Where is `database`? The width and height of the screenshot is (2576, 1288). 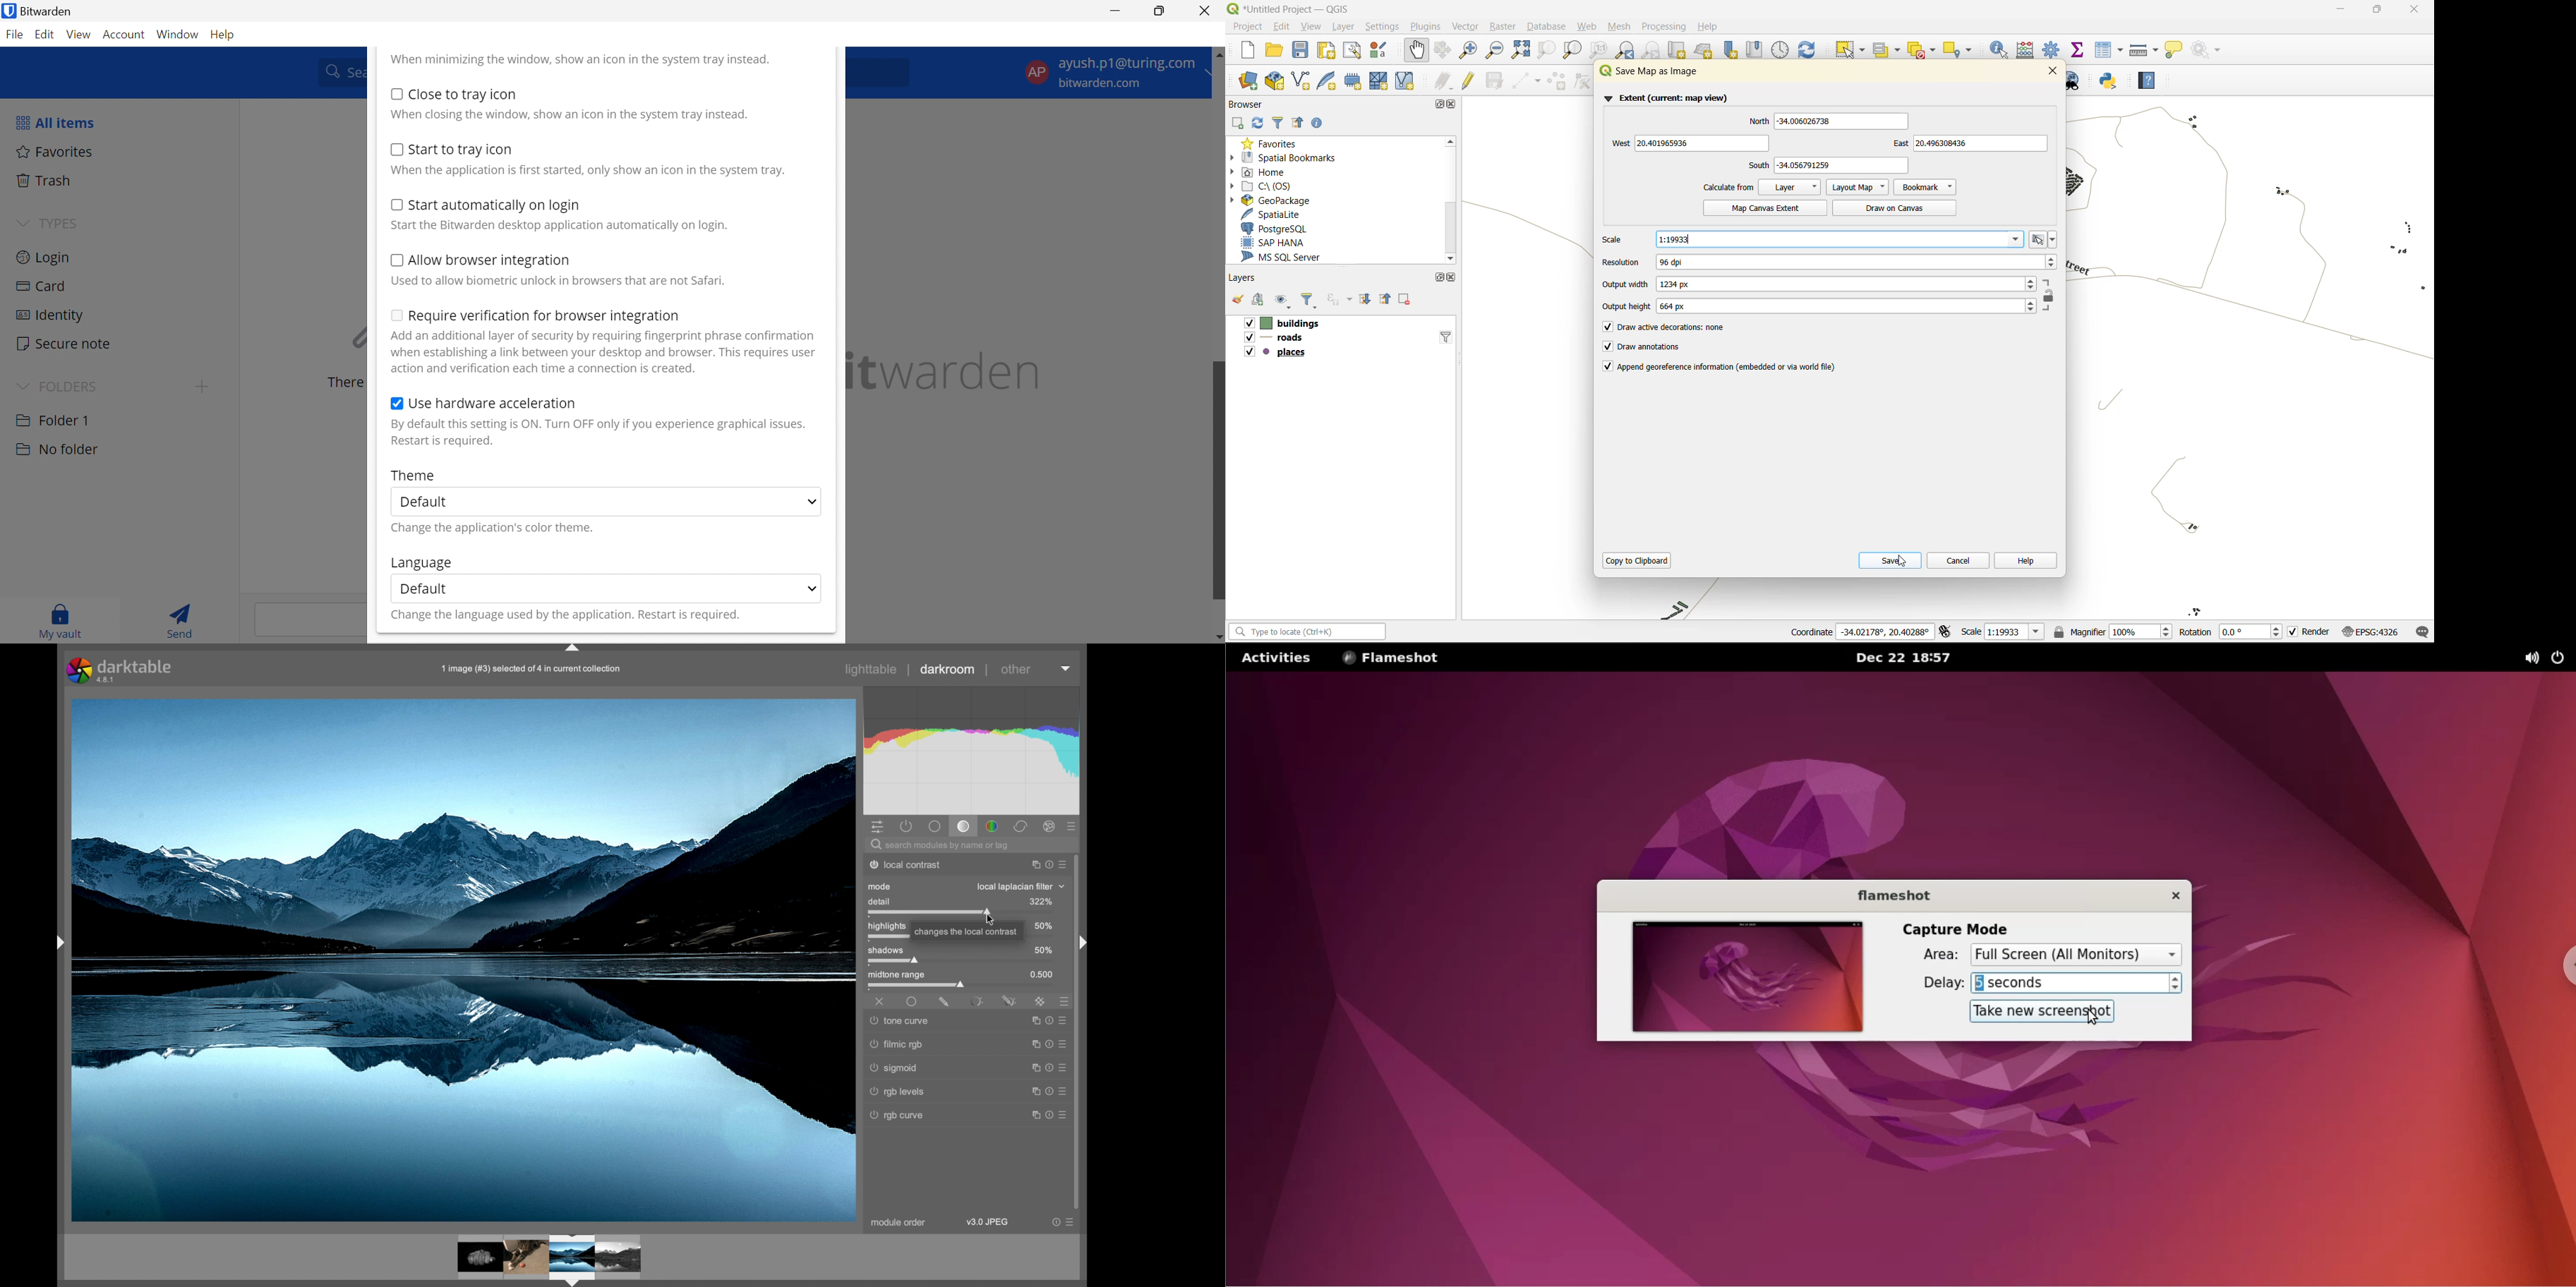 database is located at coordinates (1546, 27).